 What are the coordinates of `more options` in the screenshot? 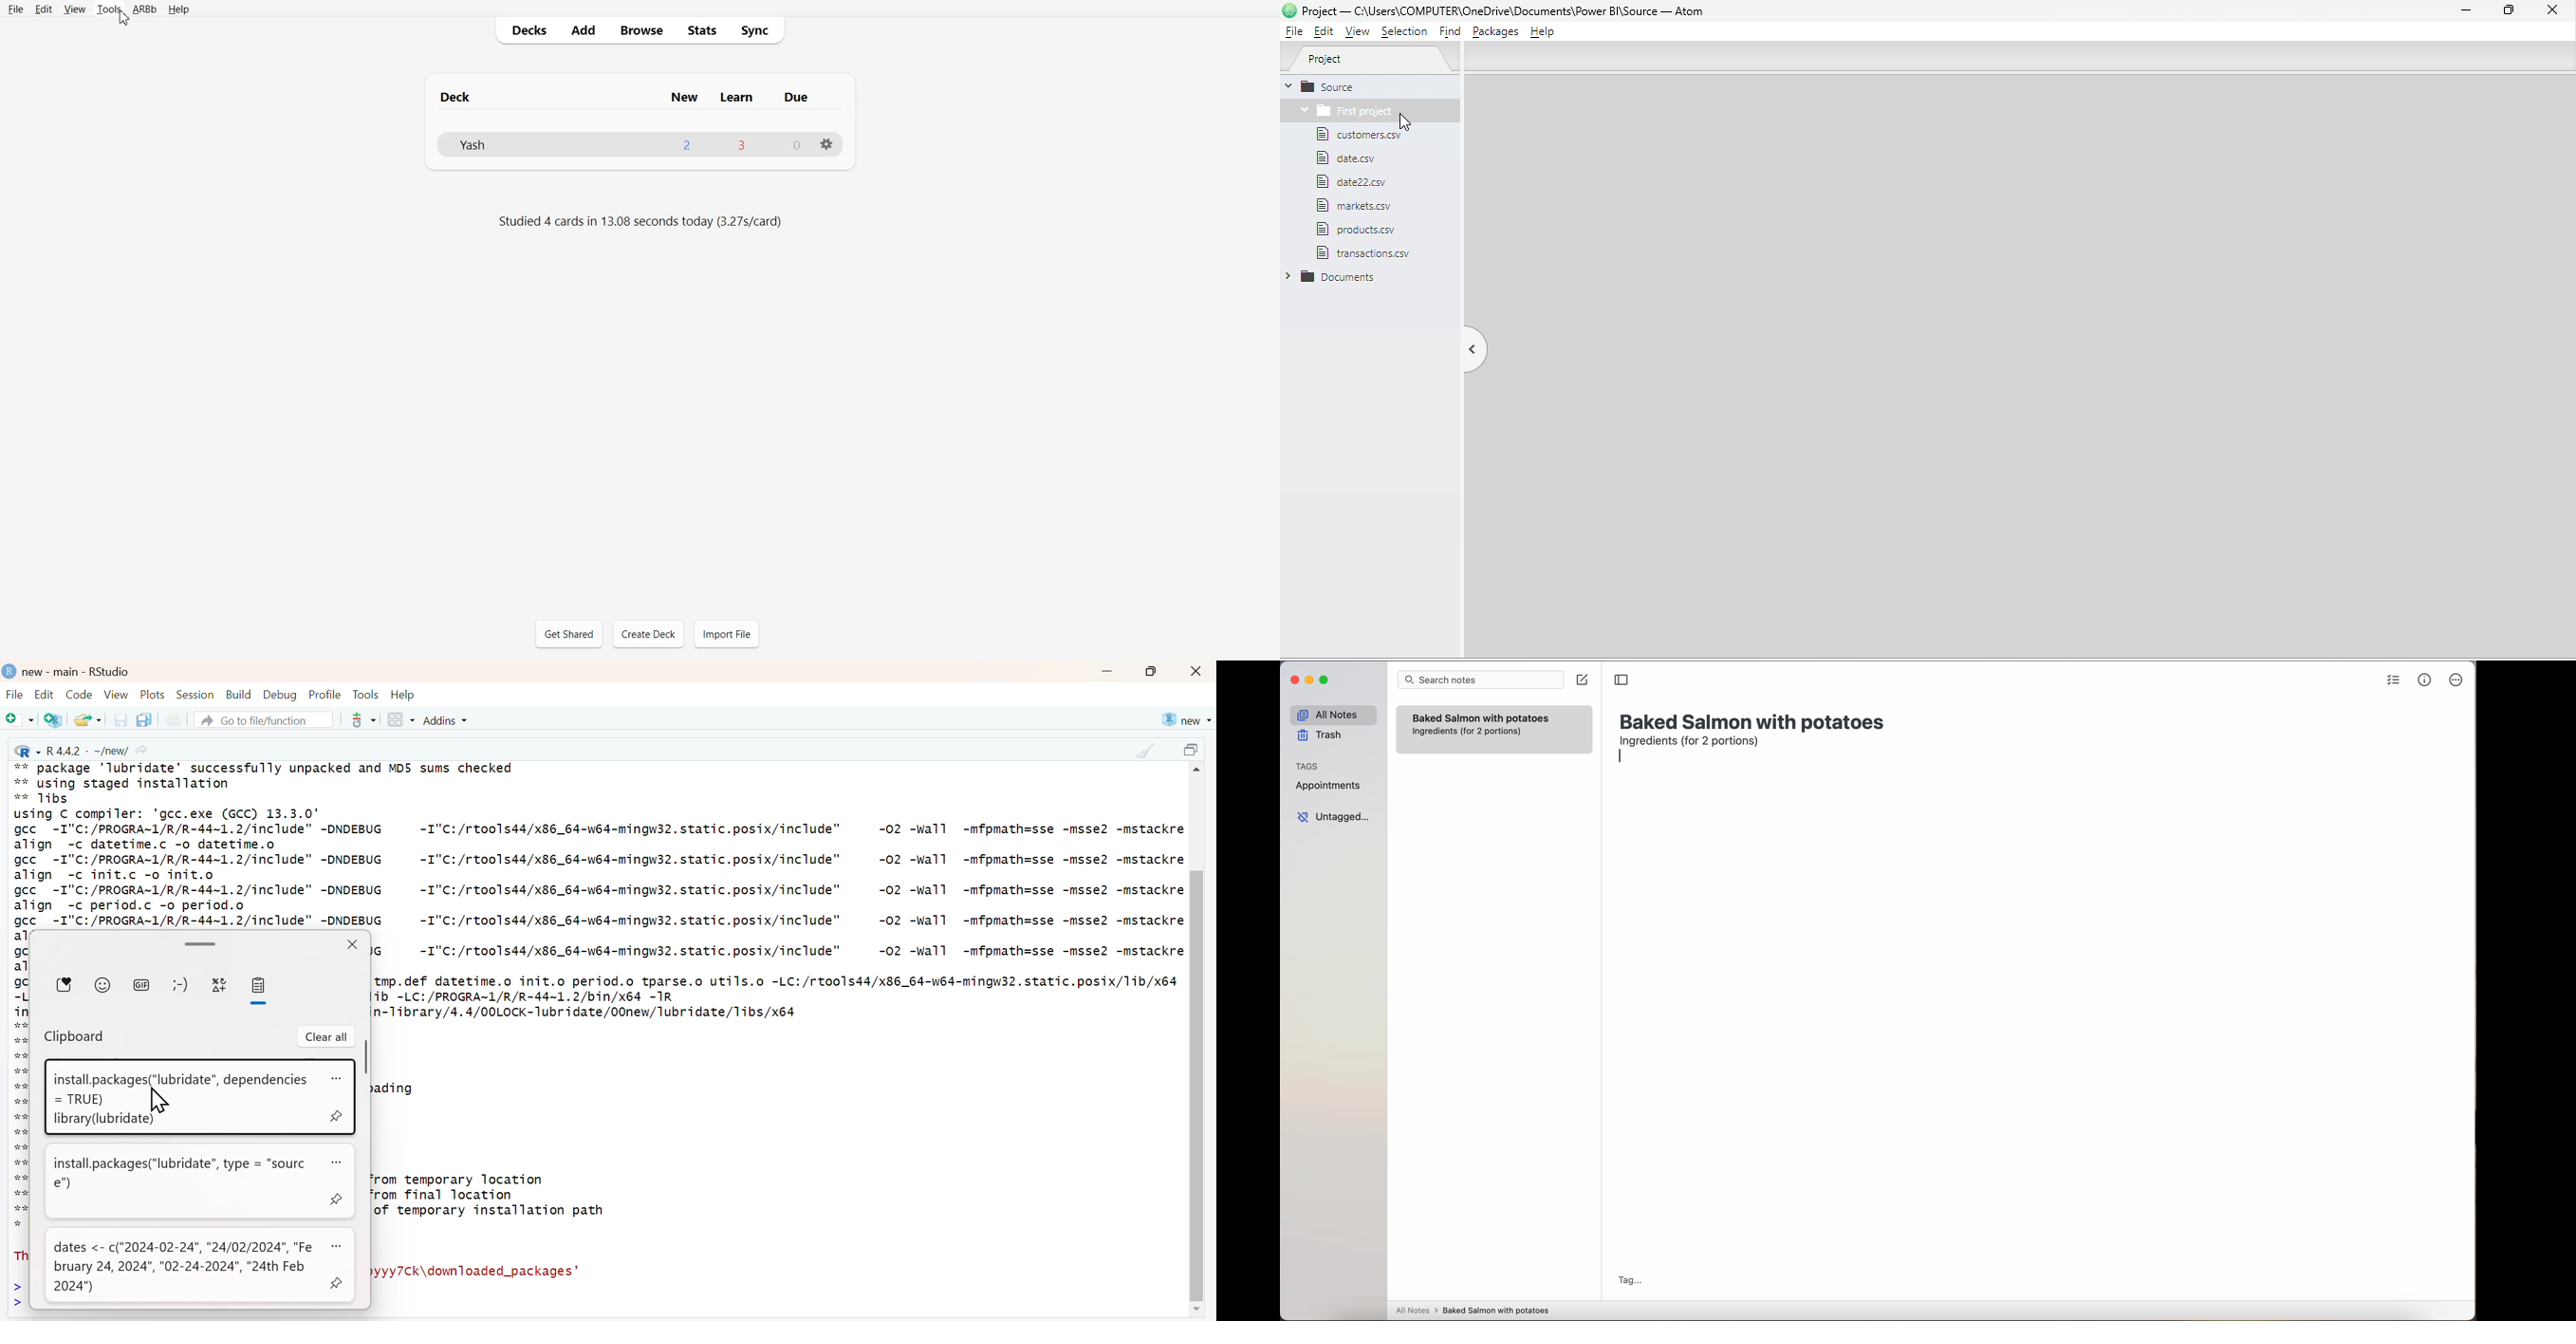 It's located at (338, 1245).